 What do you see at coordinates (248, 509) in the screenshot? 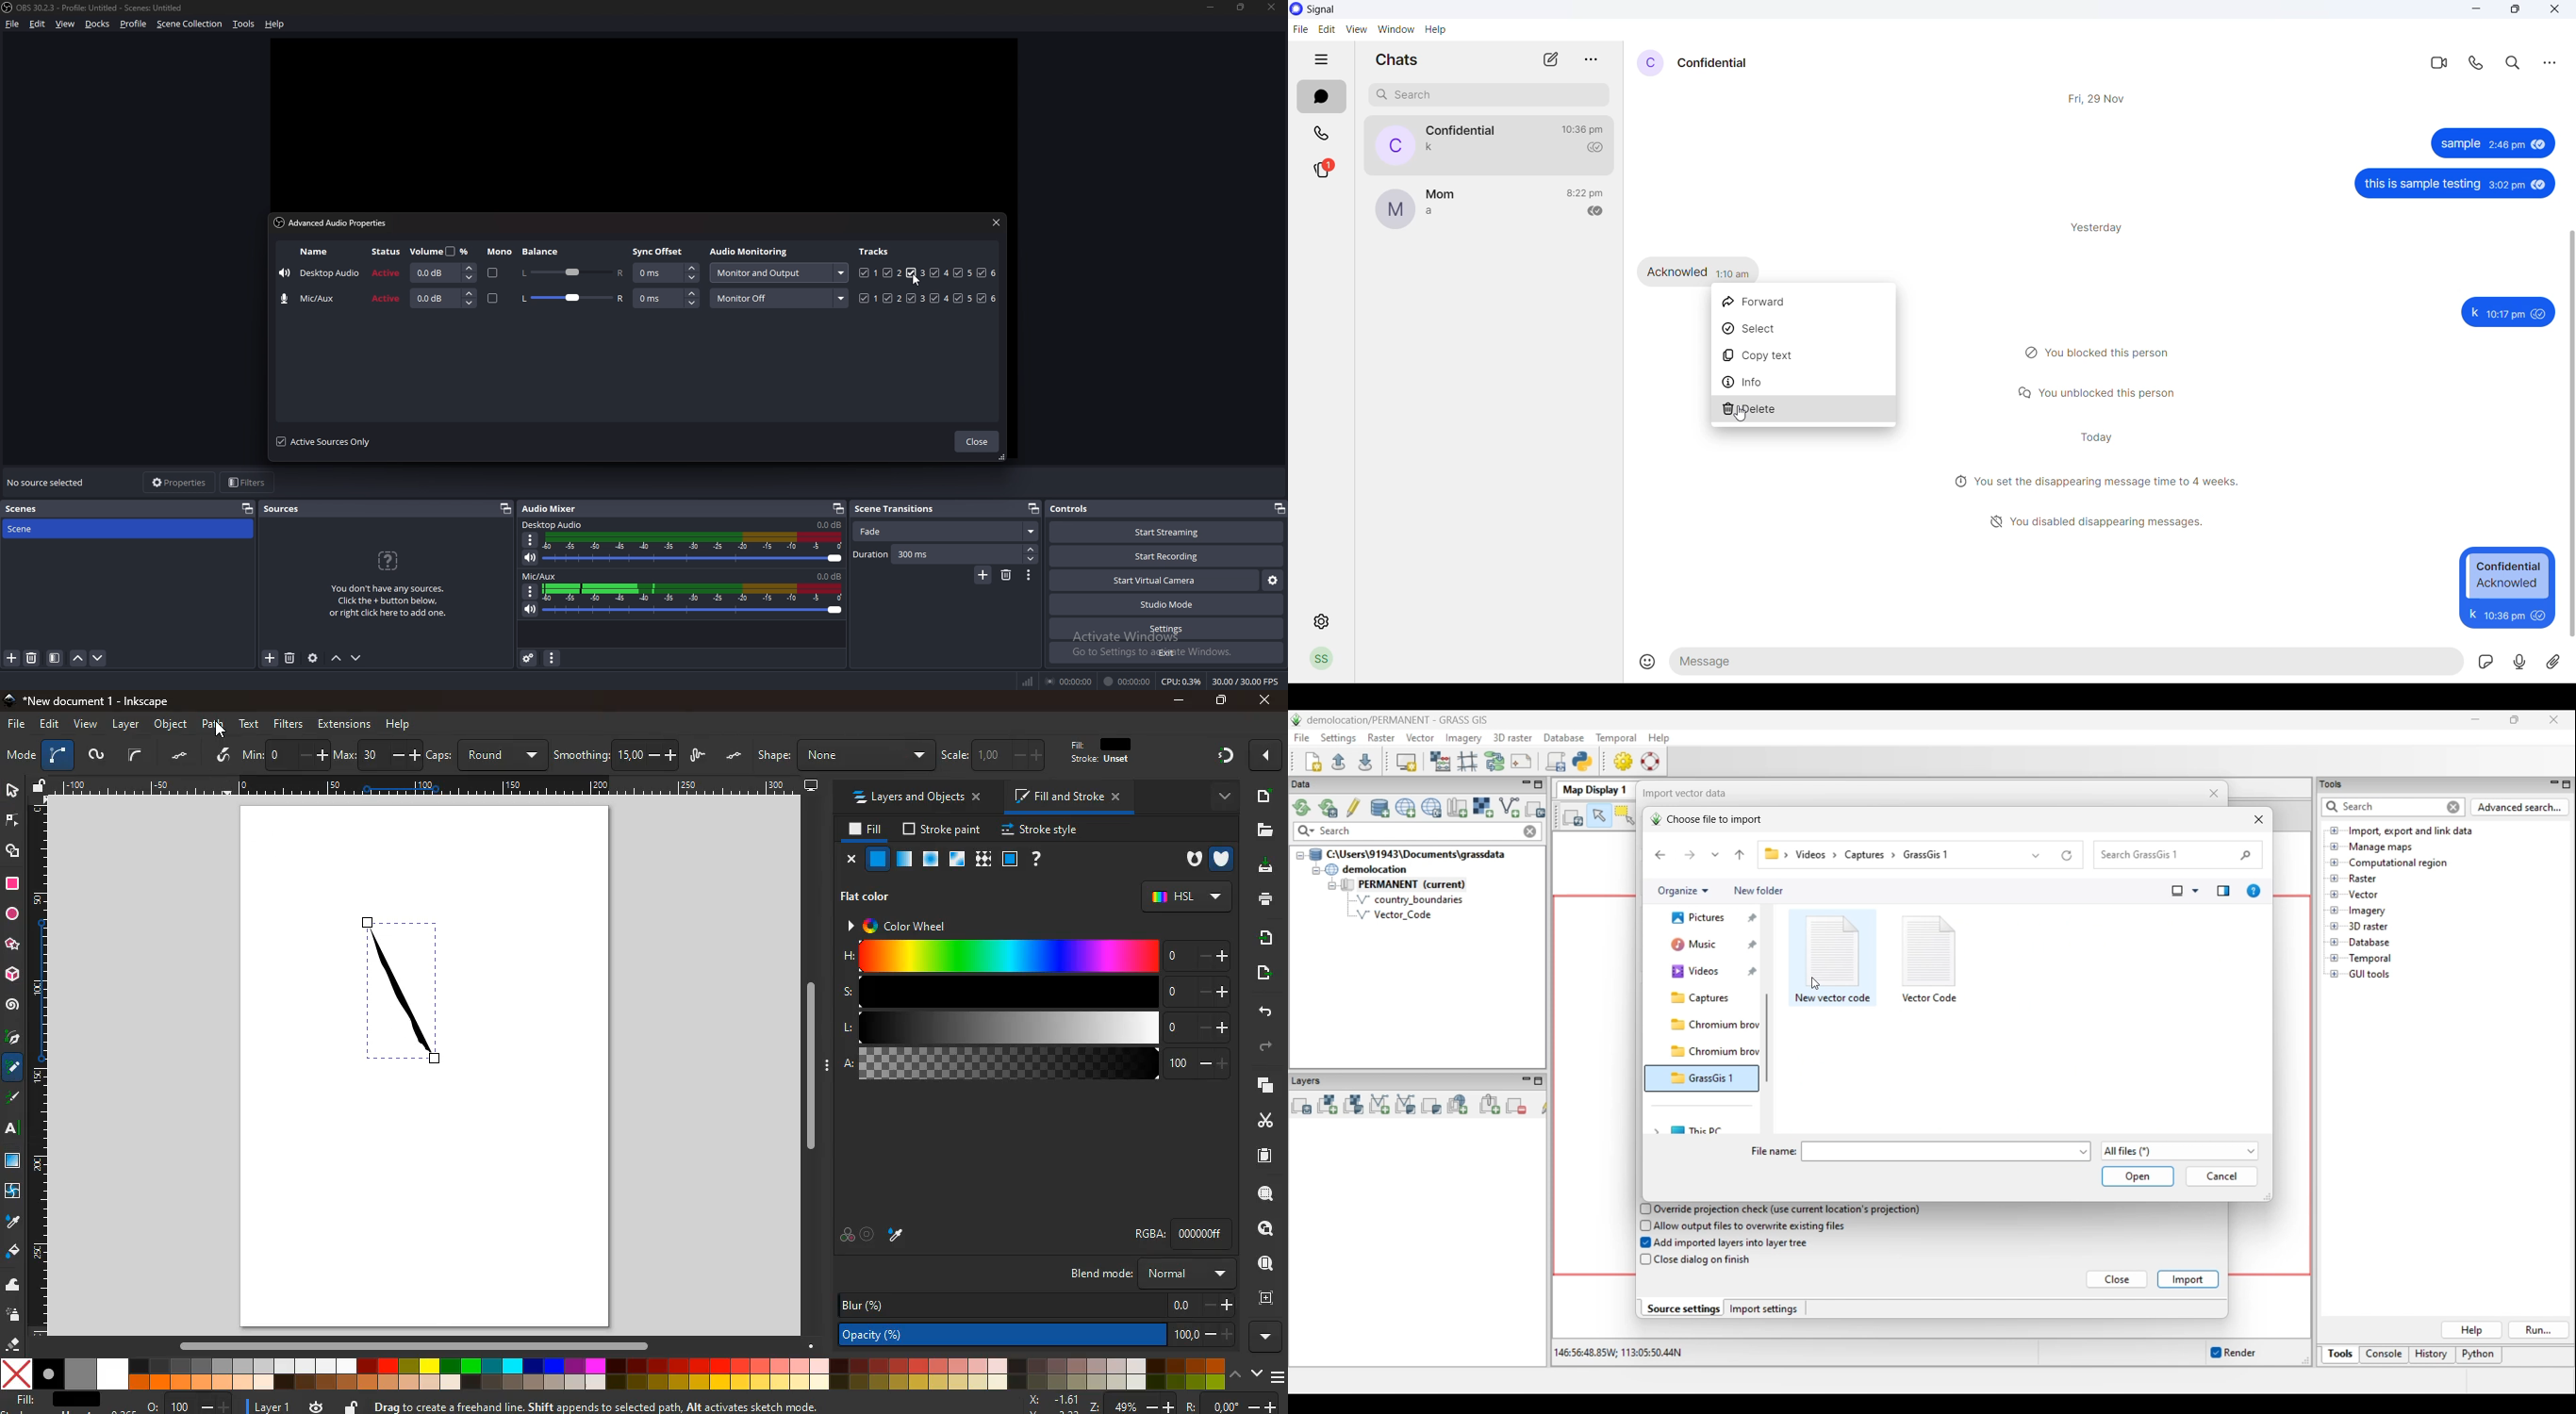
I see `pop out` at bounding box center [248, 509].